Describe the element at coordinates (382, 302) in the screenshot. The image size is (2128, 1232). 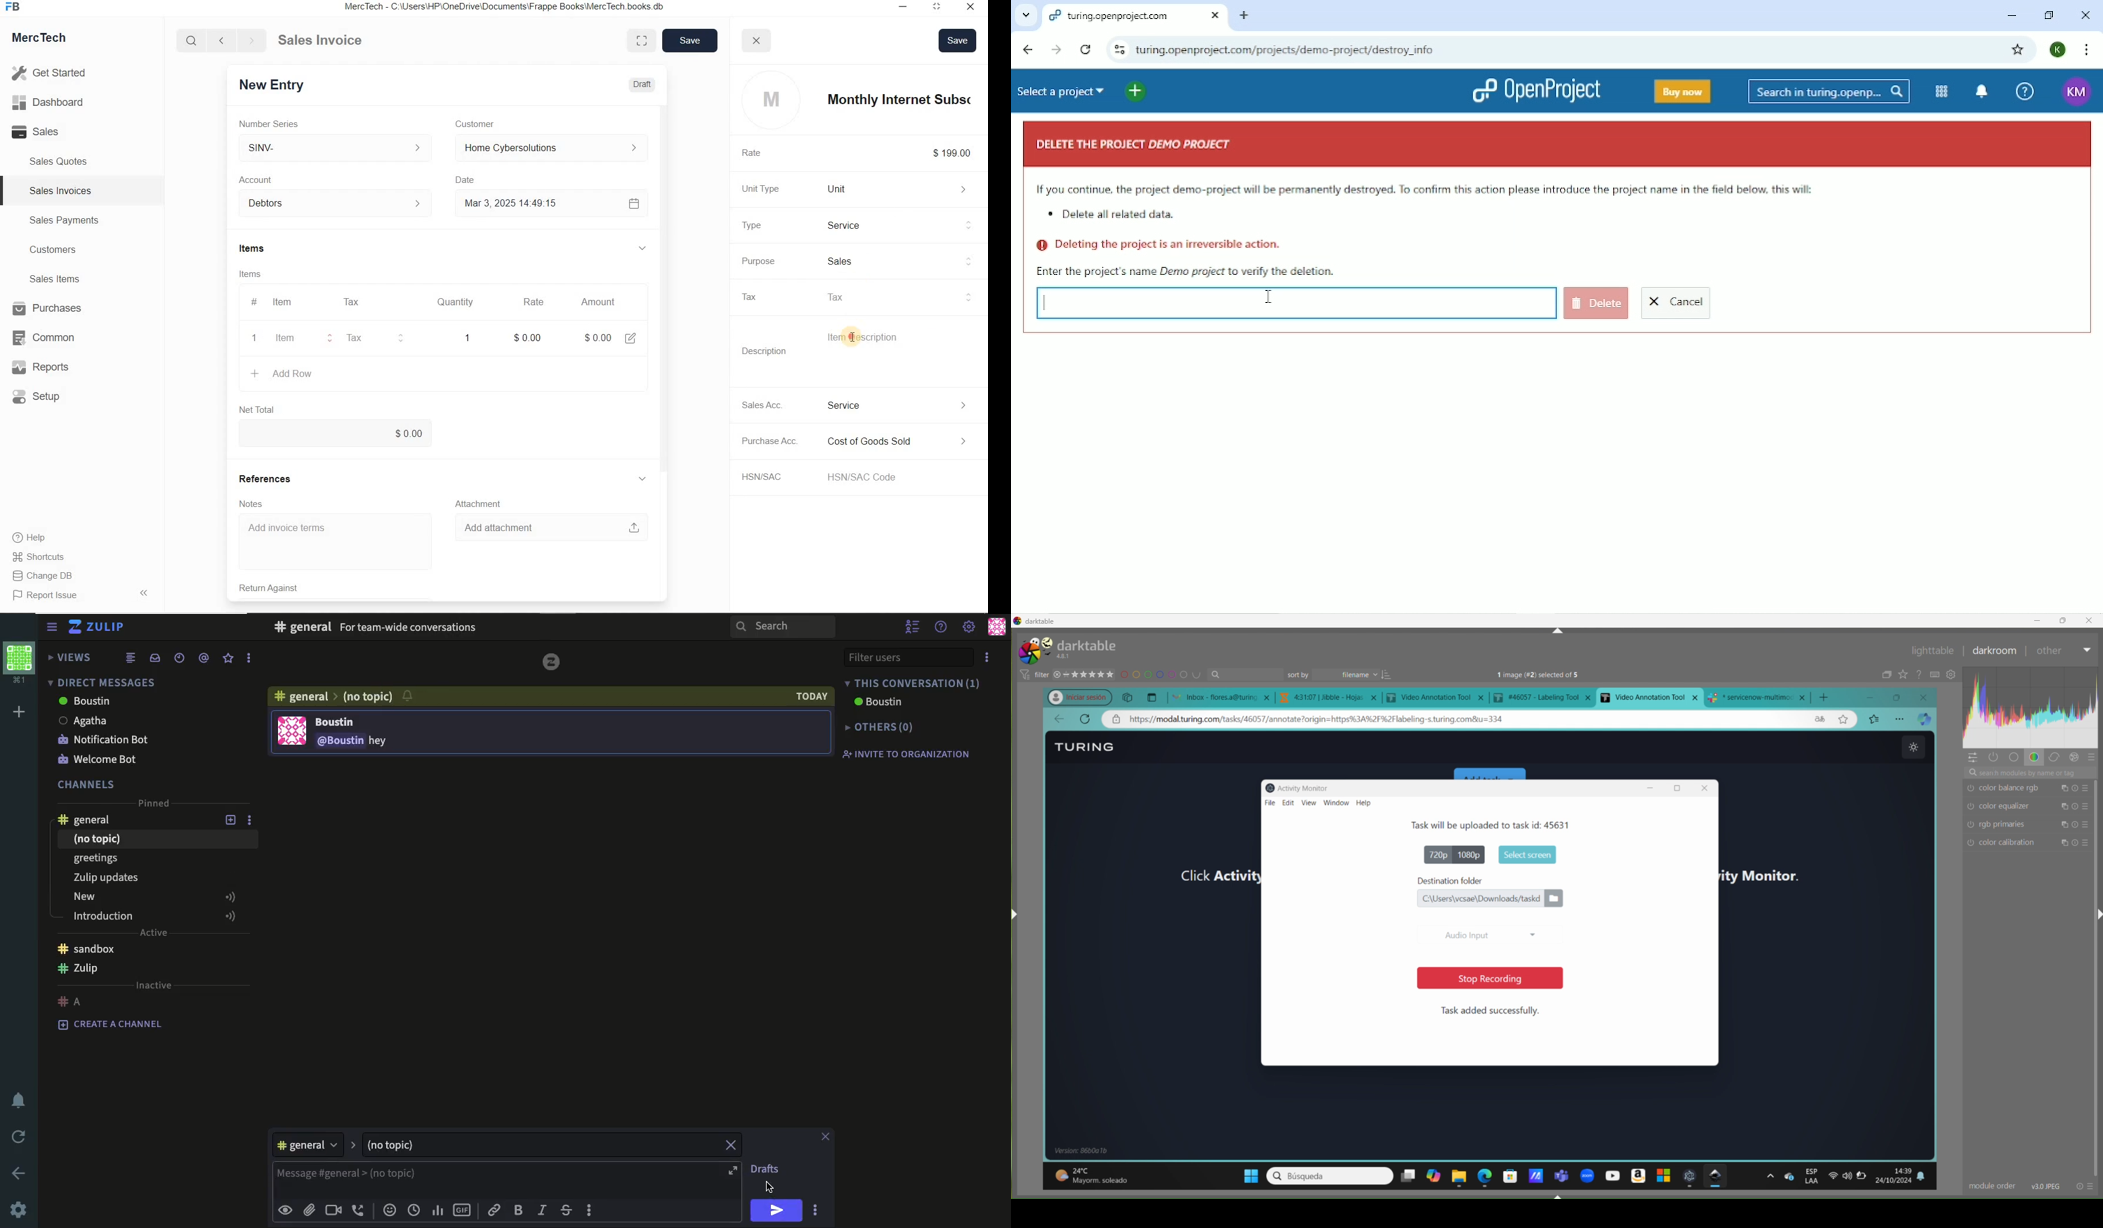
I see `#` at that location.